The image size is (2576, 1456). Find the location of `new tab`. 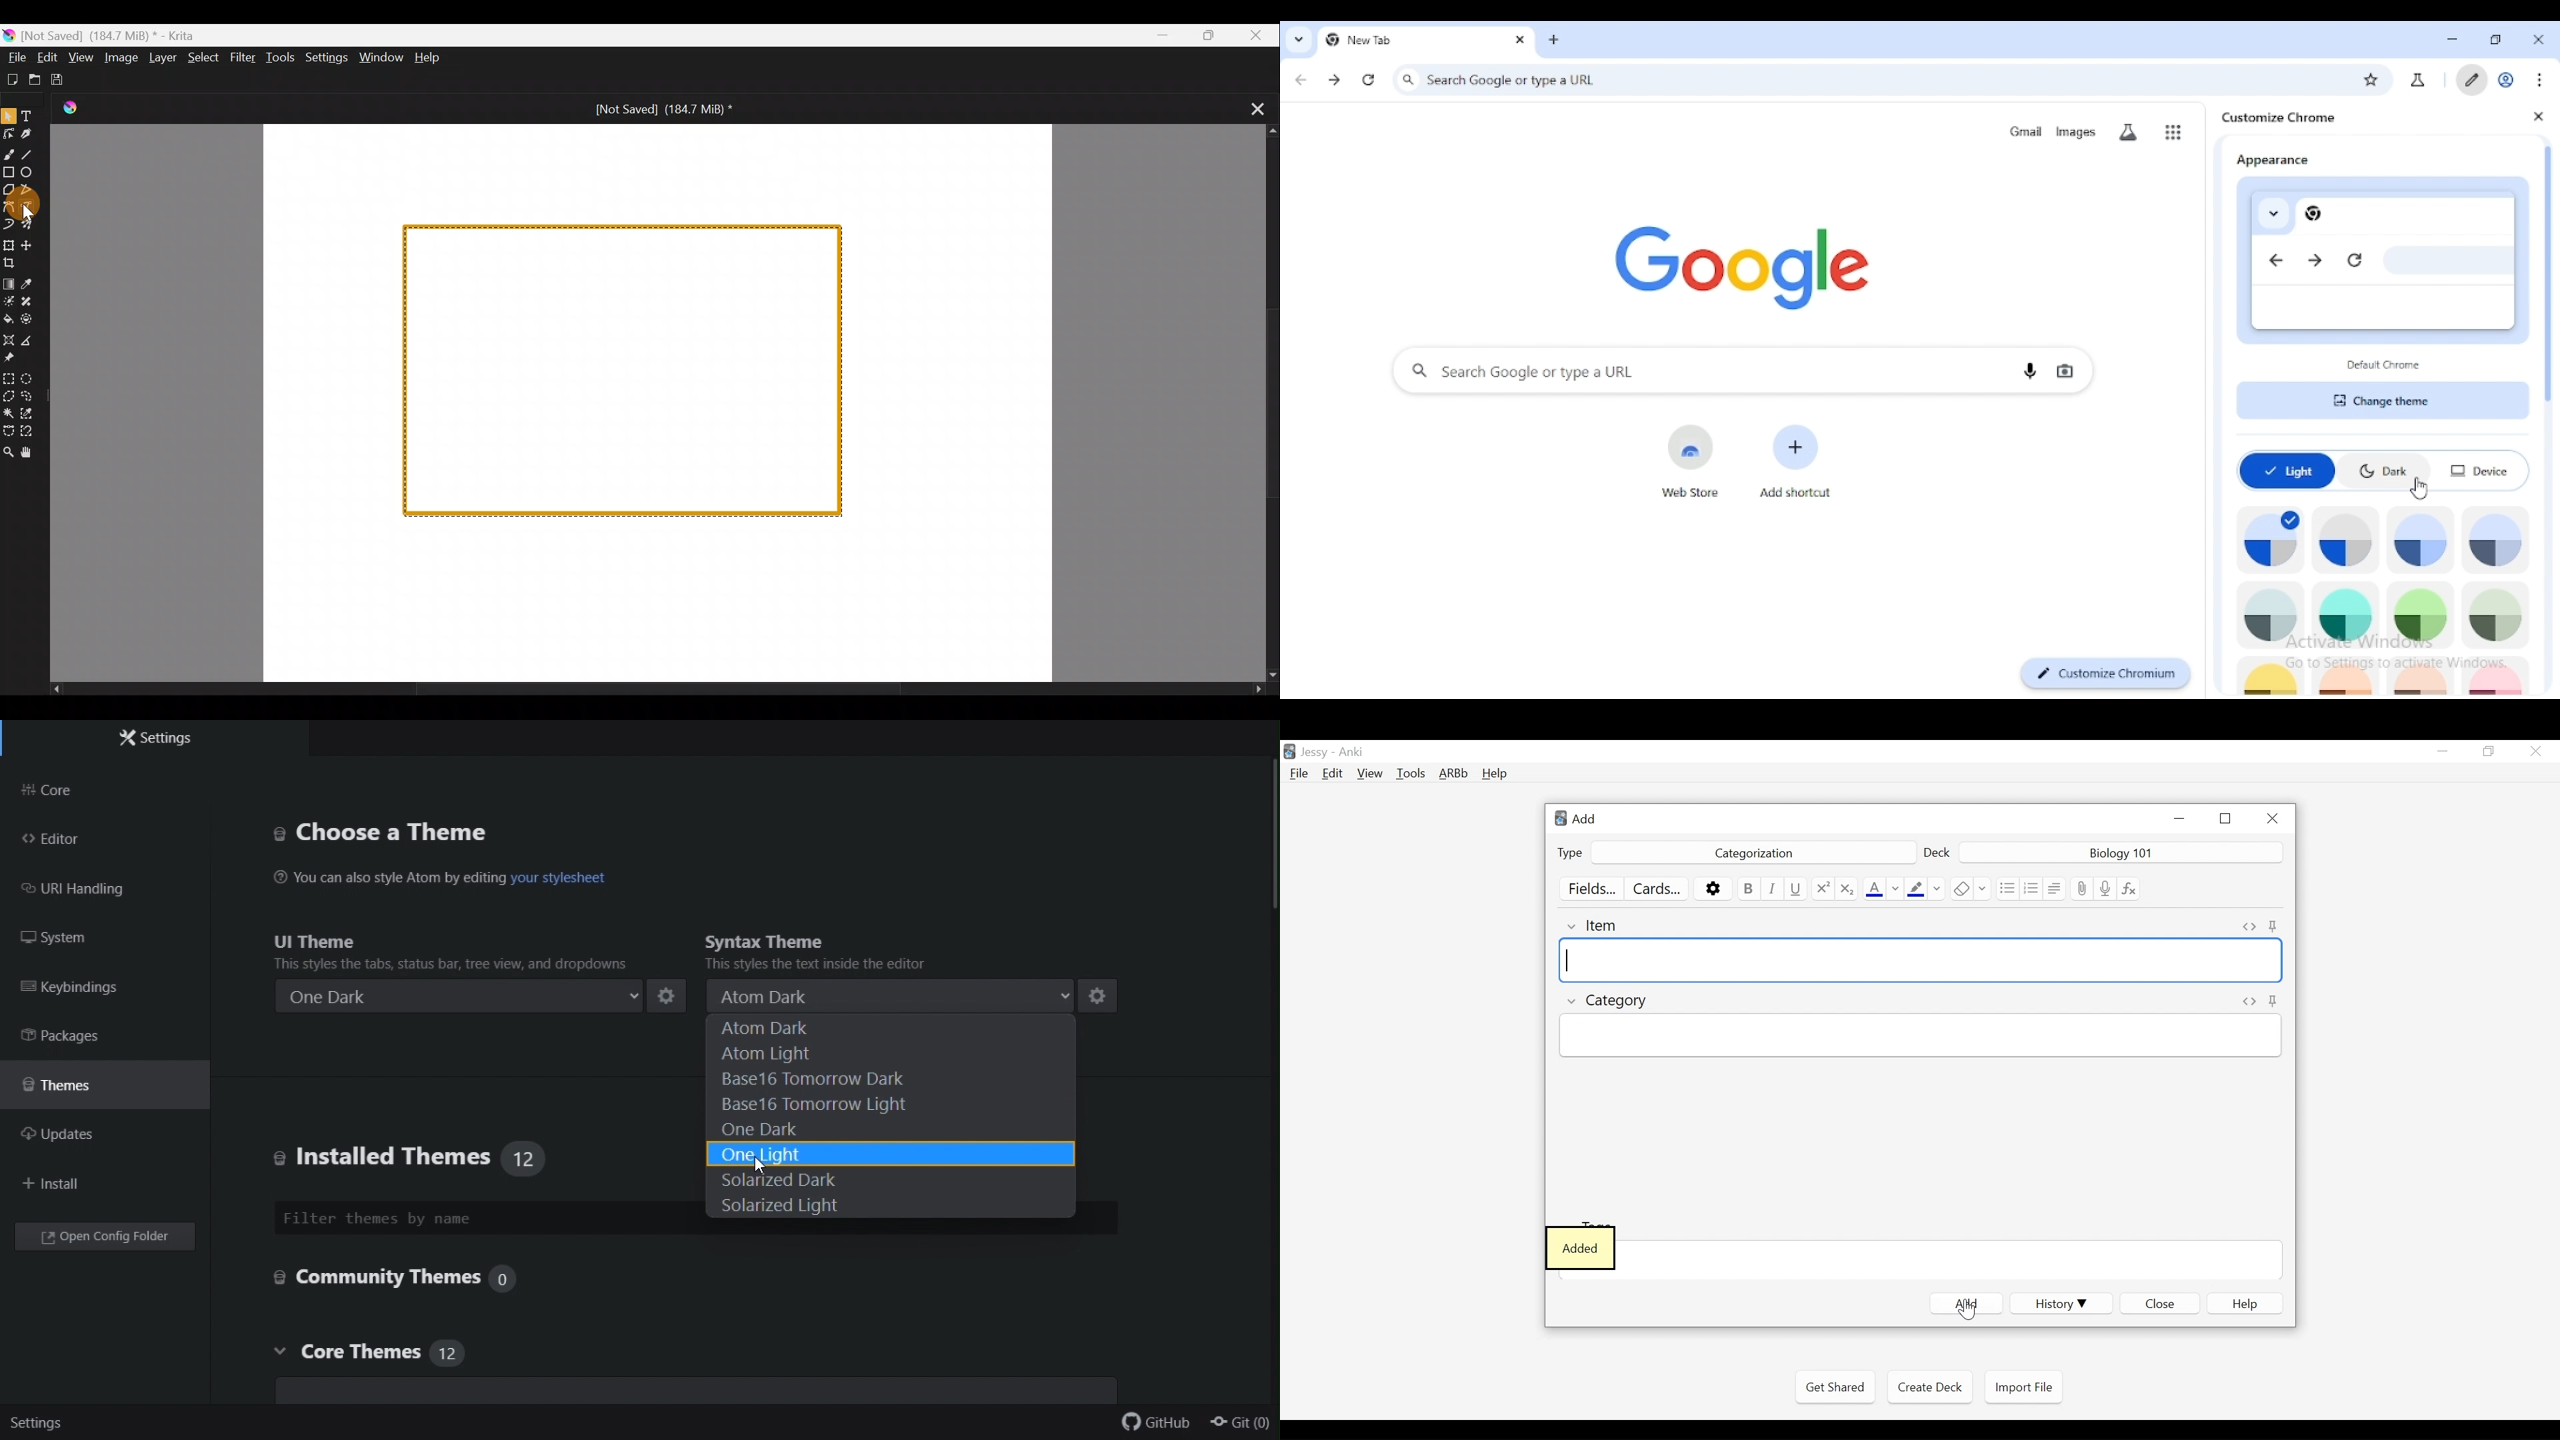

new tab is located at coordinates (1398, 39).